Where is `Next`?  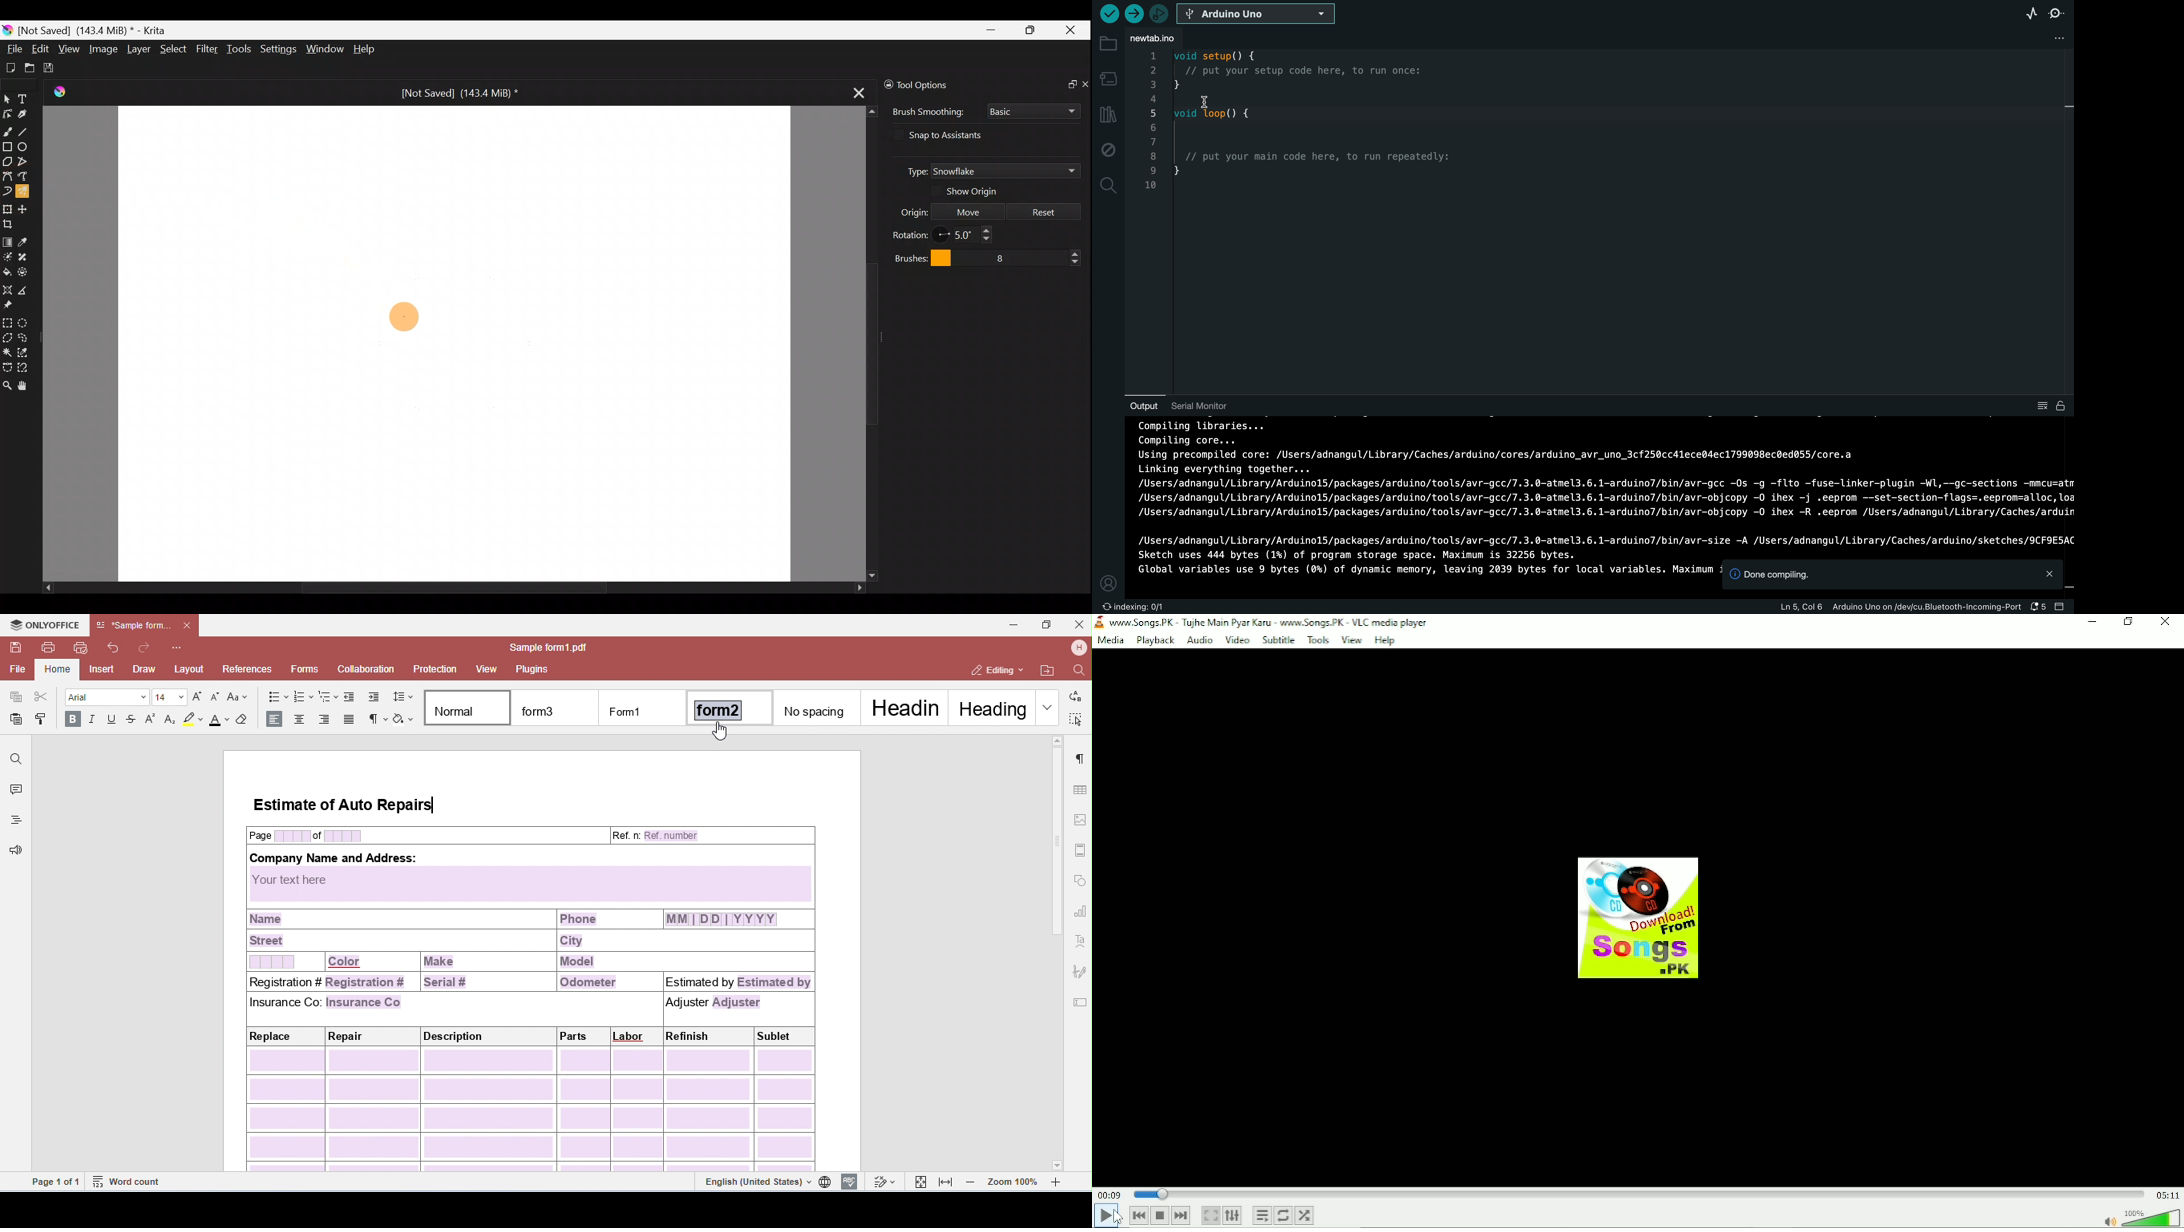
Next is located at coordinates (1183, 1216).